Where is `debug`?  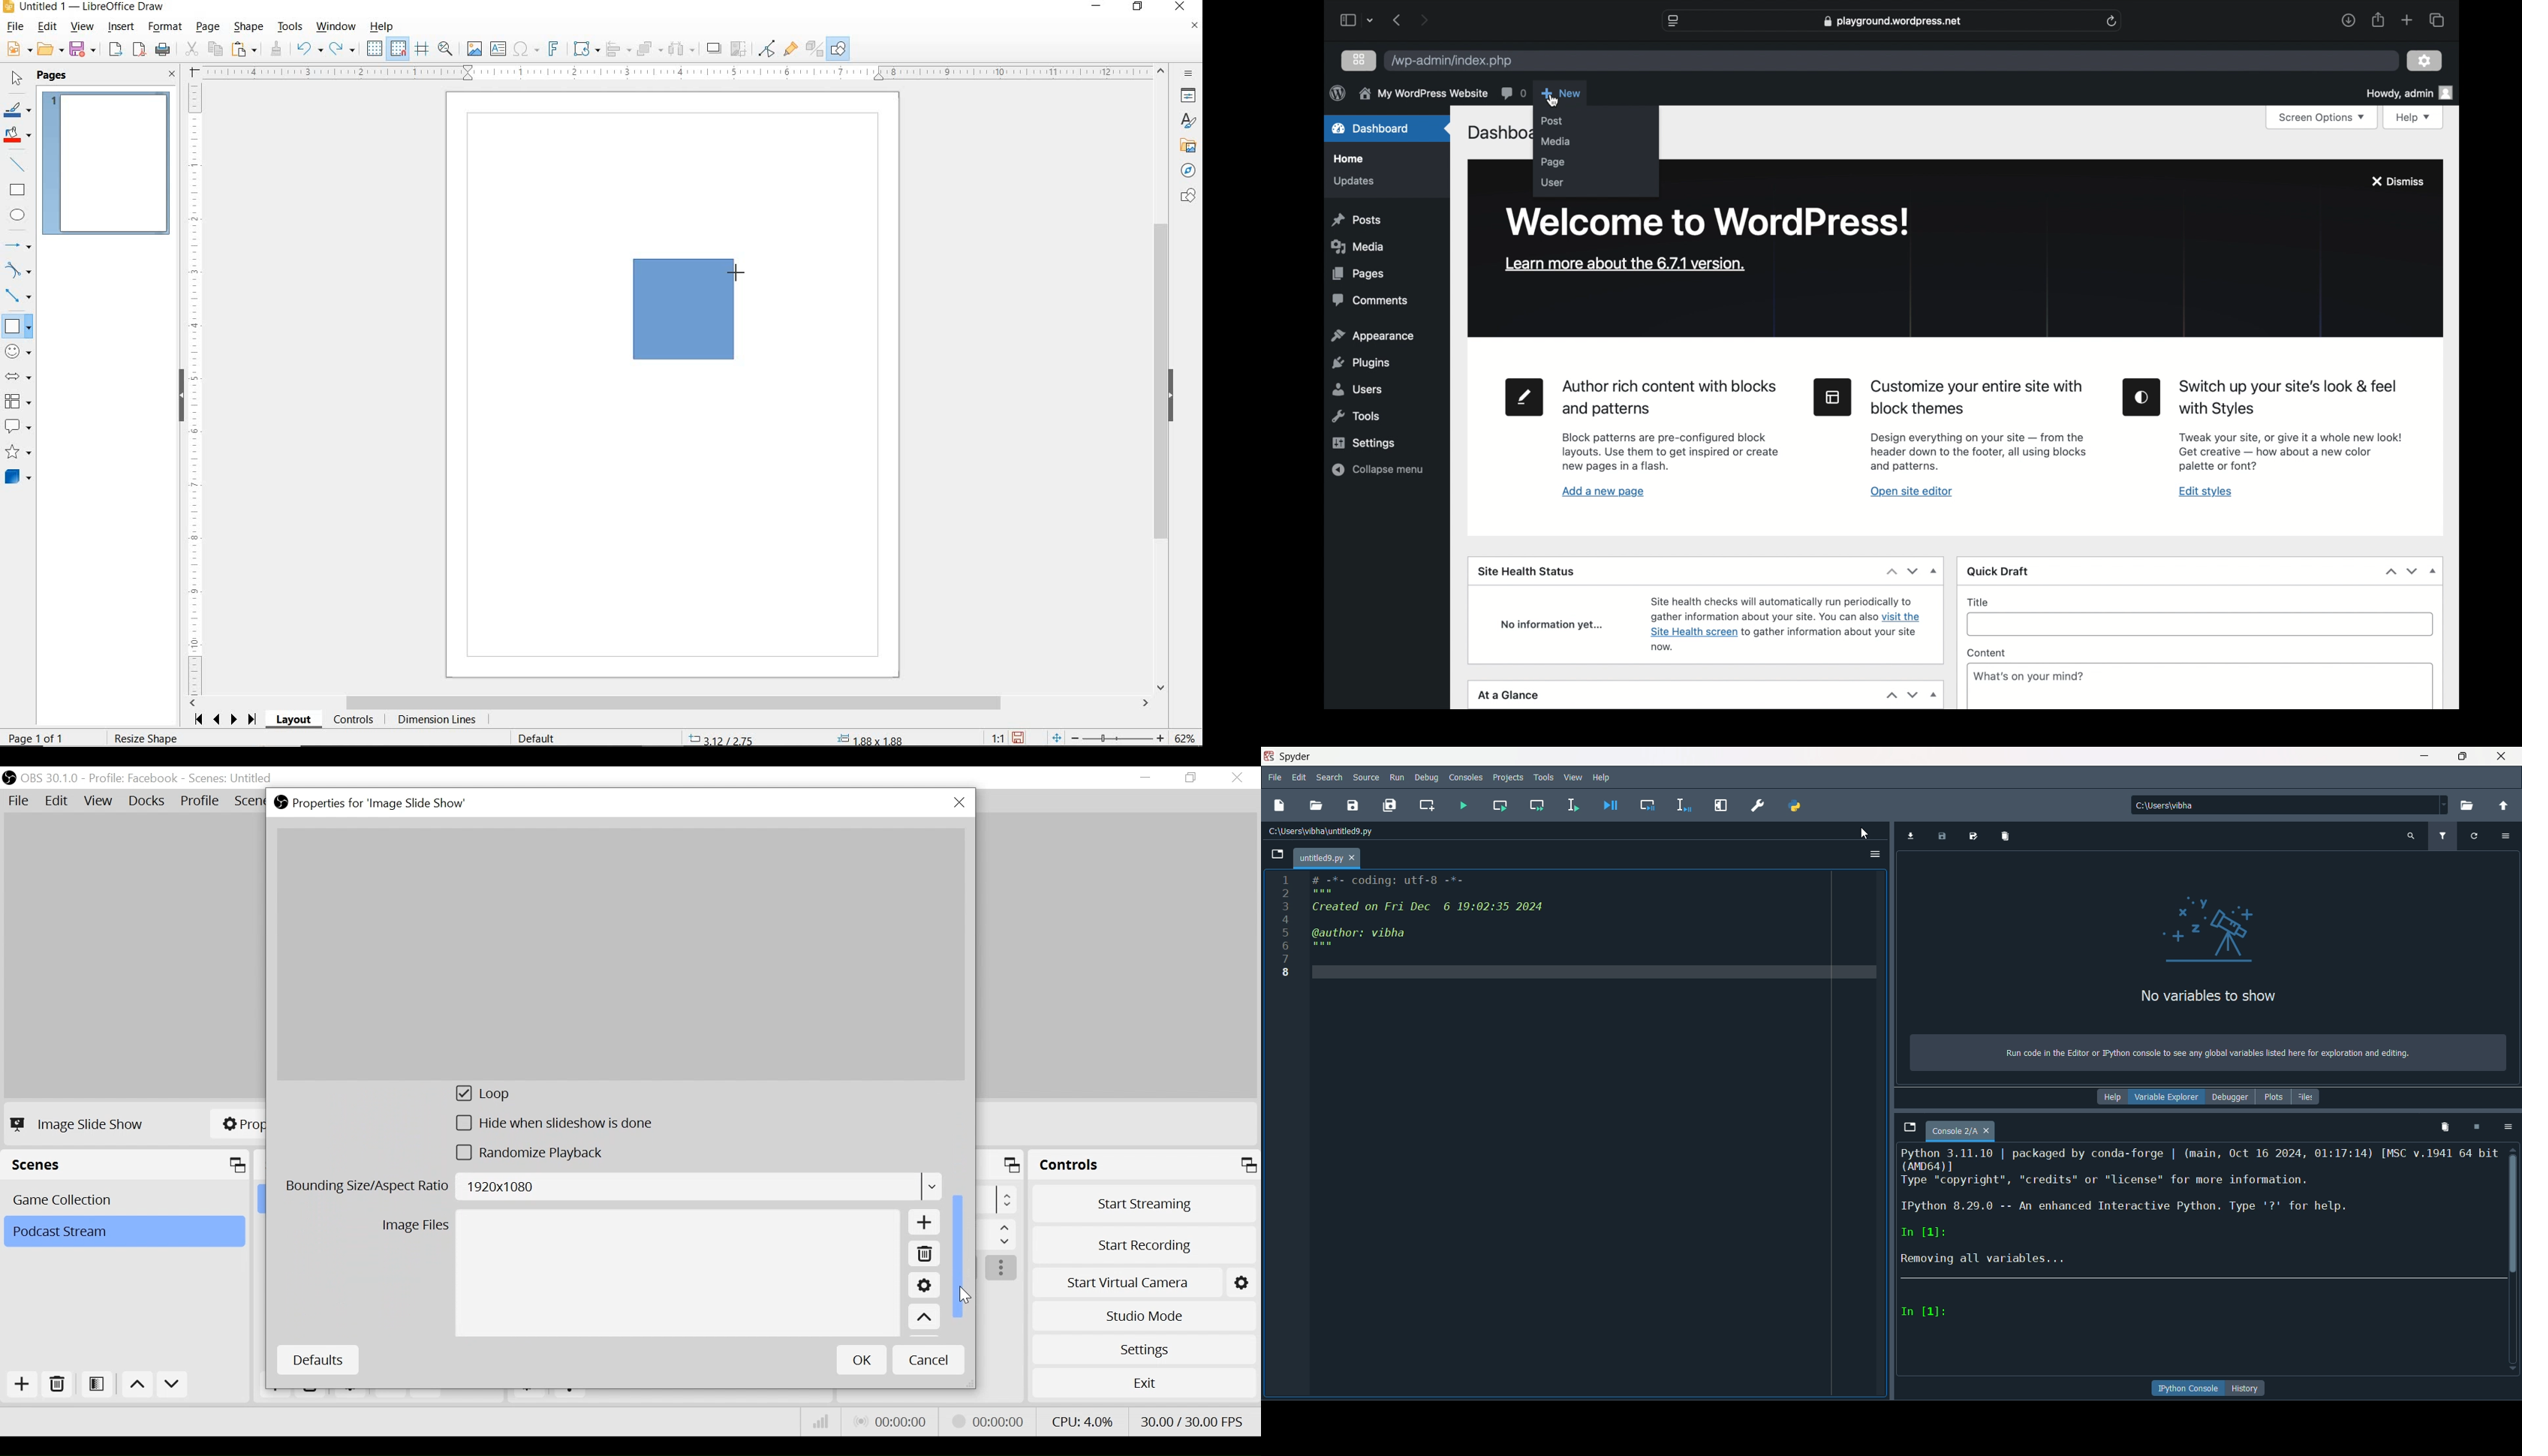
debug is located at coordinates (1427, 778).